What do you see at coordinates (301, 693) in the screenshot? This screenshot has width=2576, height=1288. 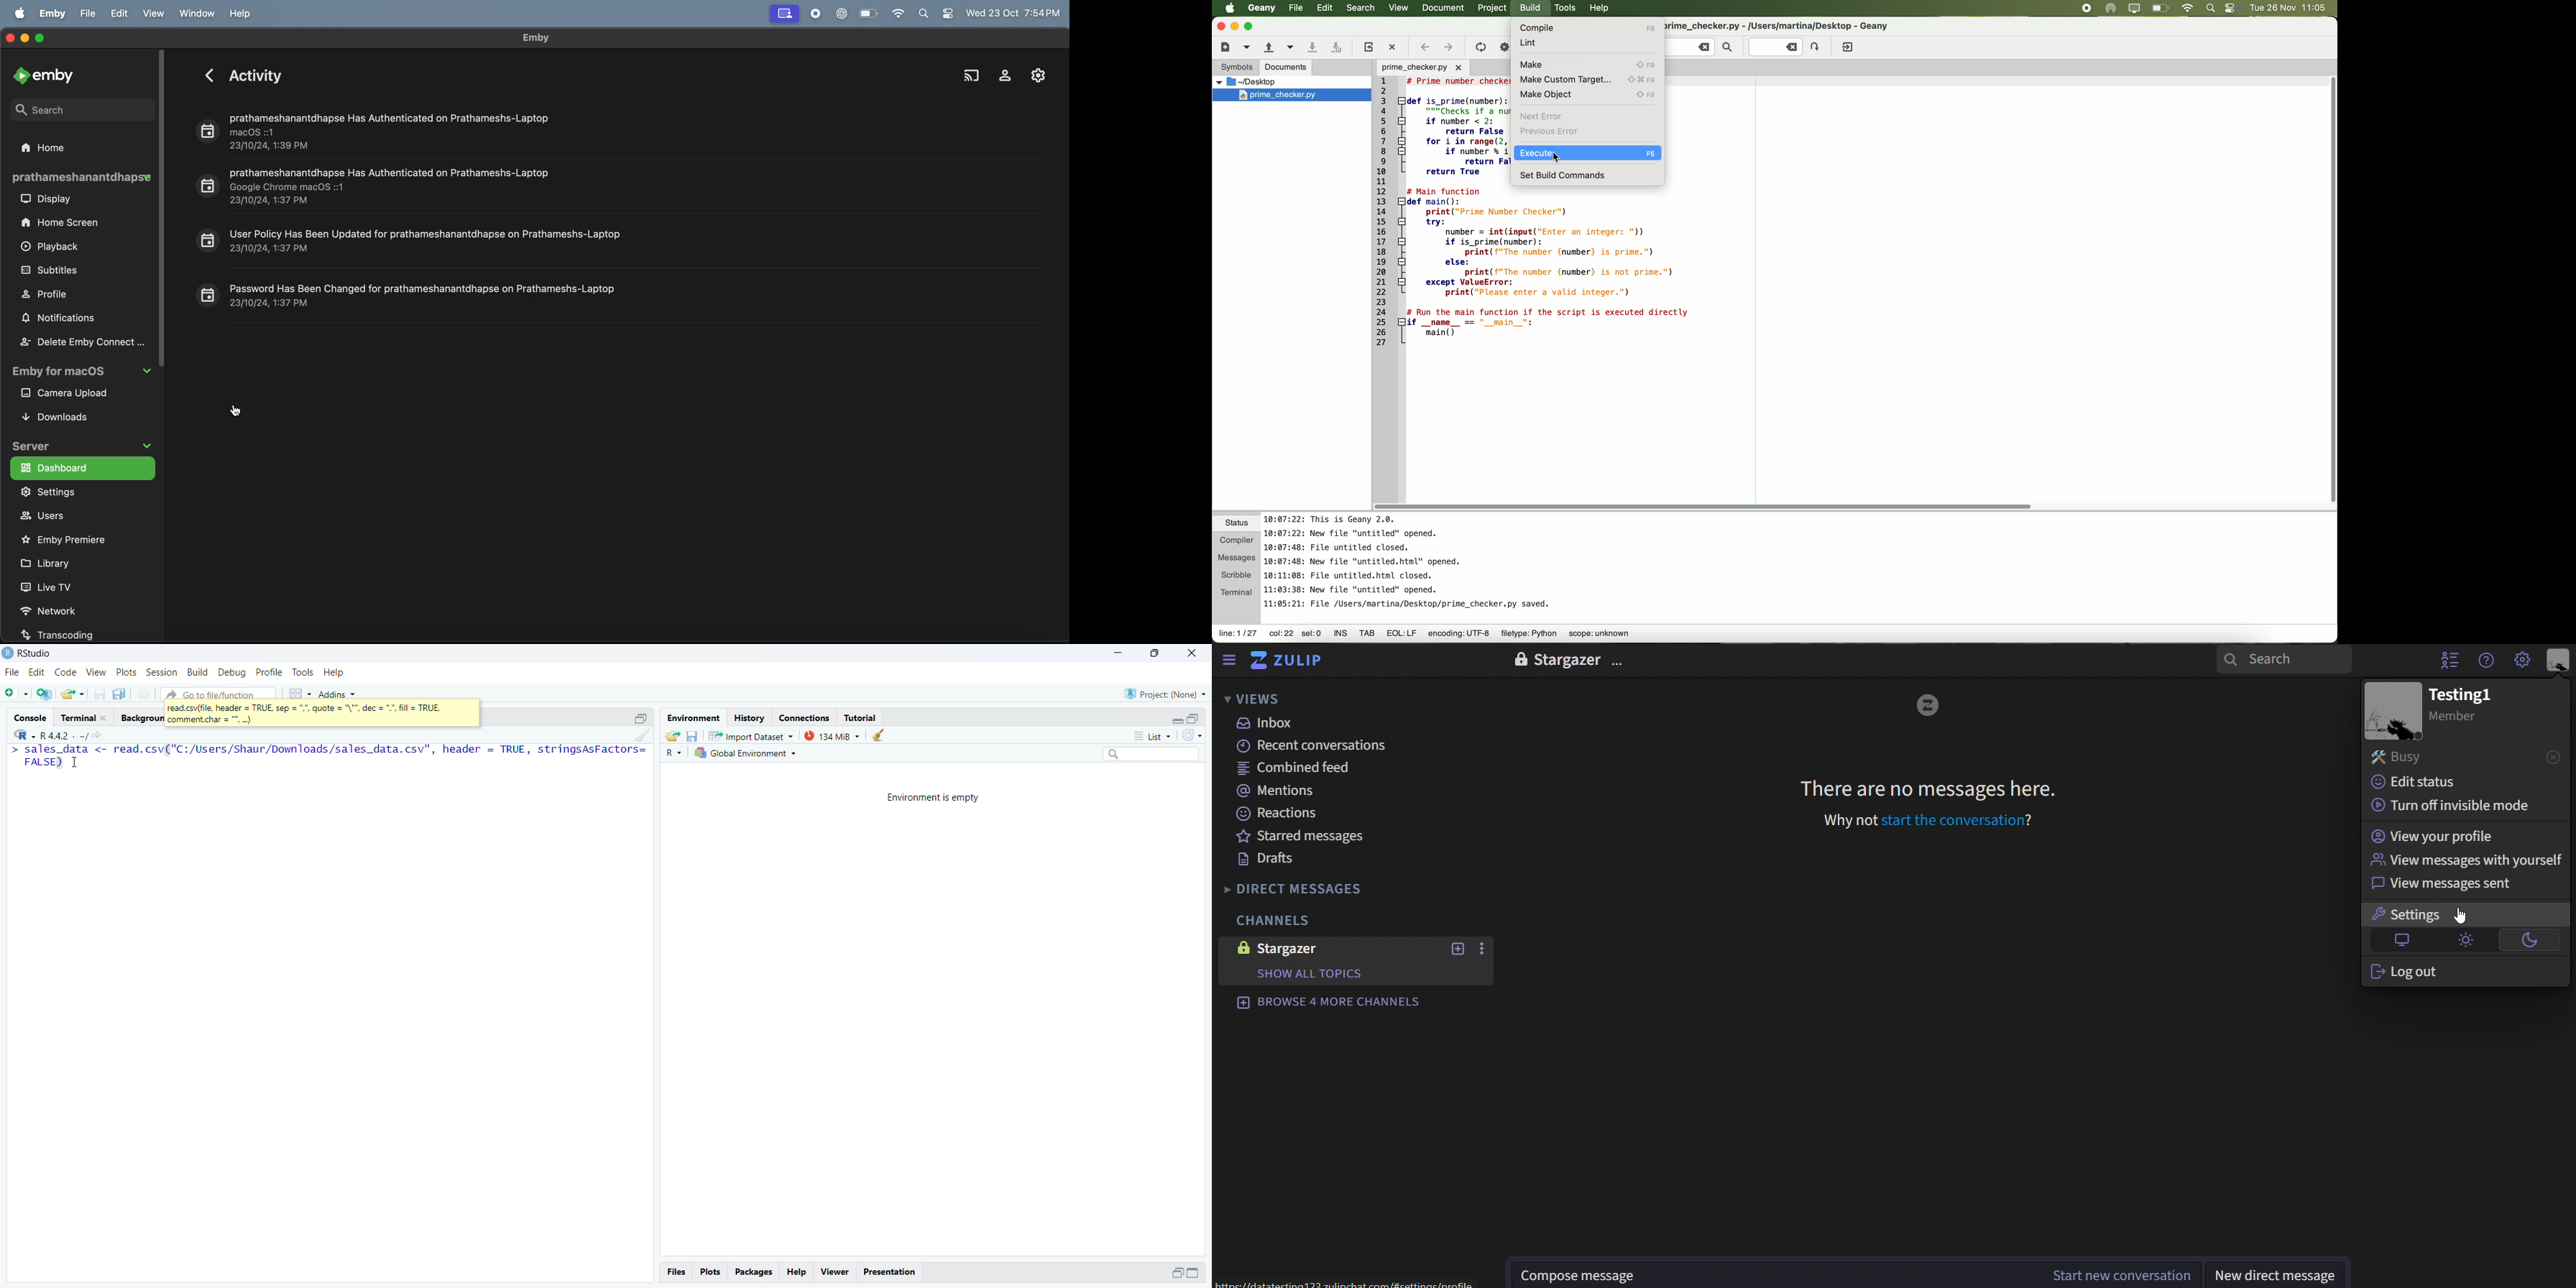 I see `Workspaces pane` at bounding box center [301, 693].